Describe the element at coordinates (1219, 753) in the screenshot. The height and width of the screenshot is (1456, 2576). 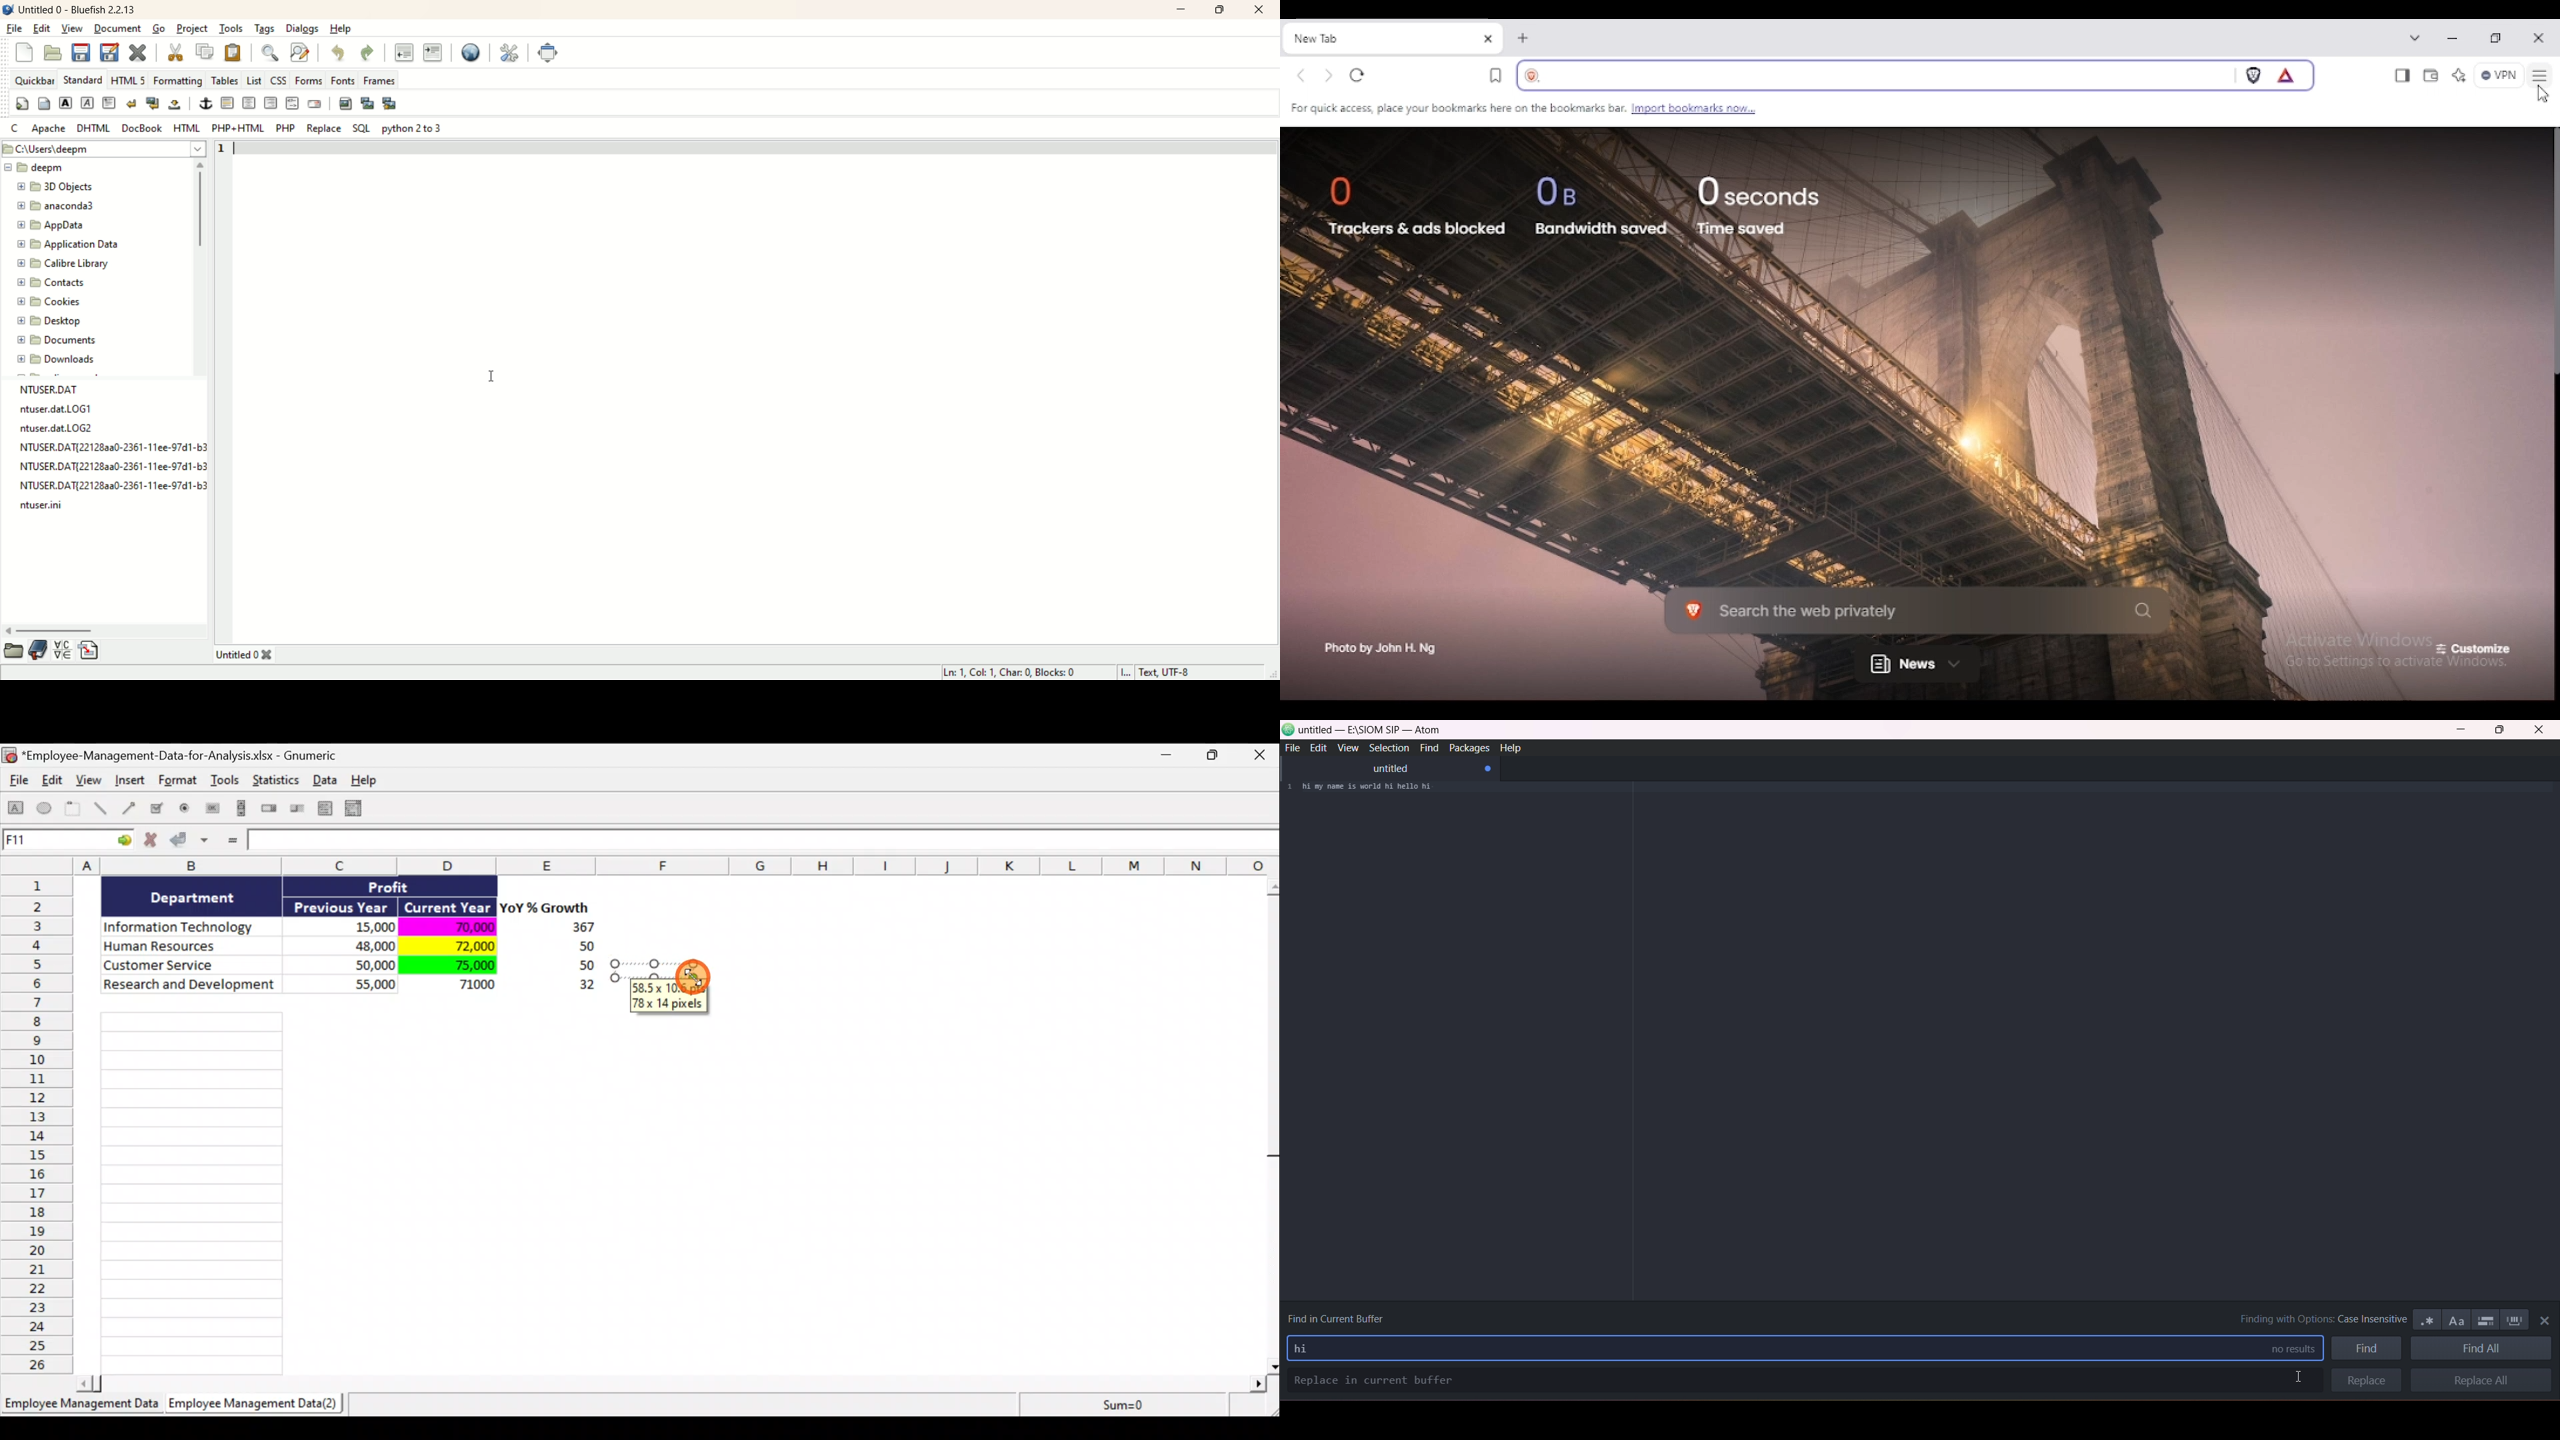
I see `Maximise` at that location.